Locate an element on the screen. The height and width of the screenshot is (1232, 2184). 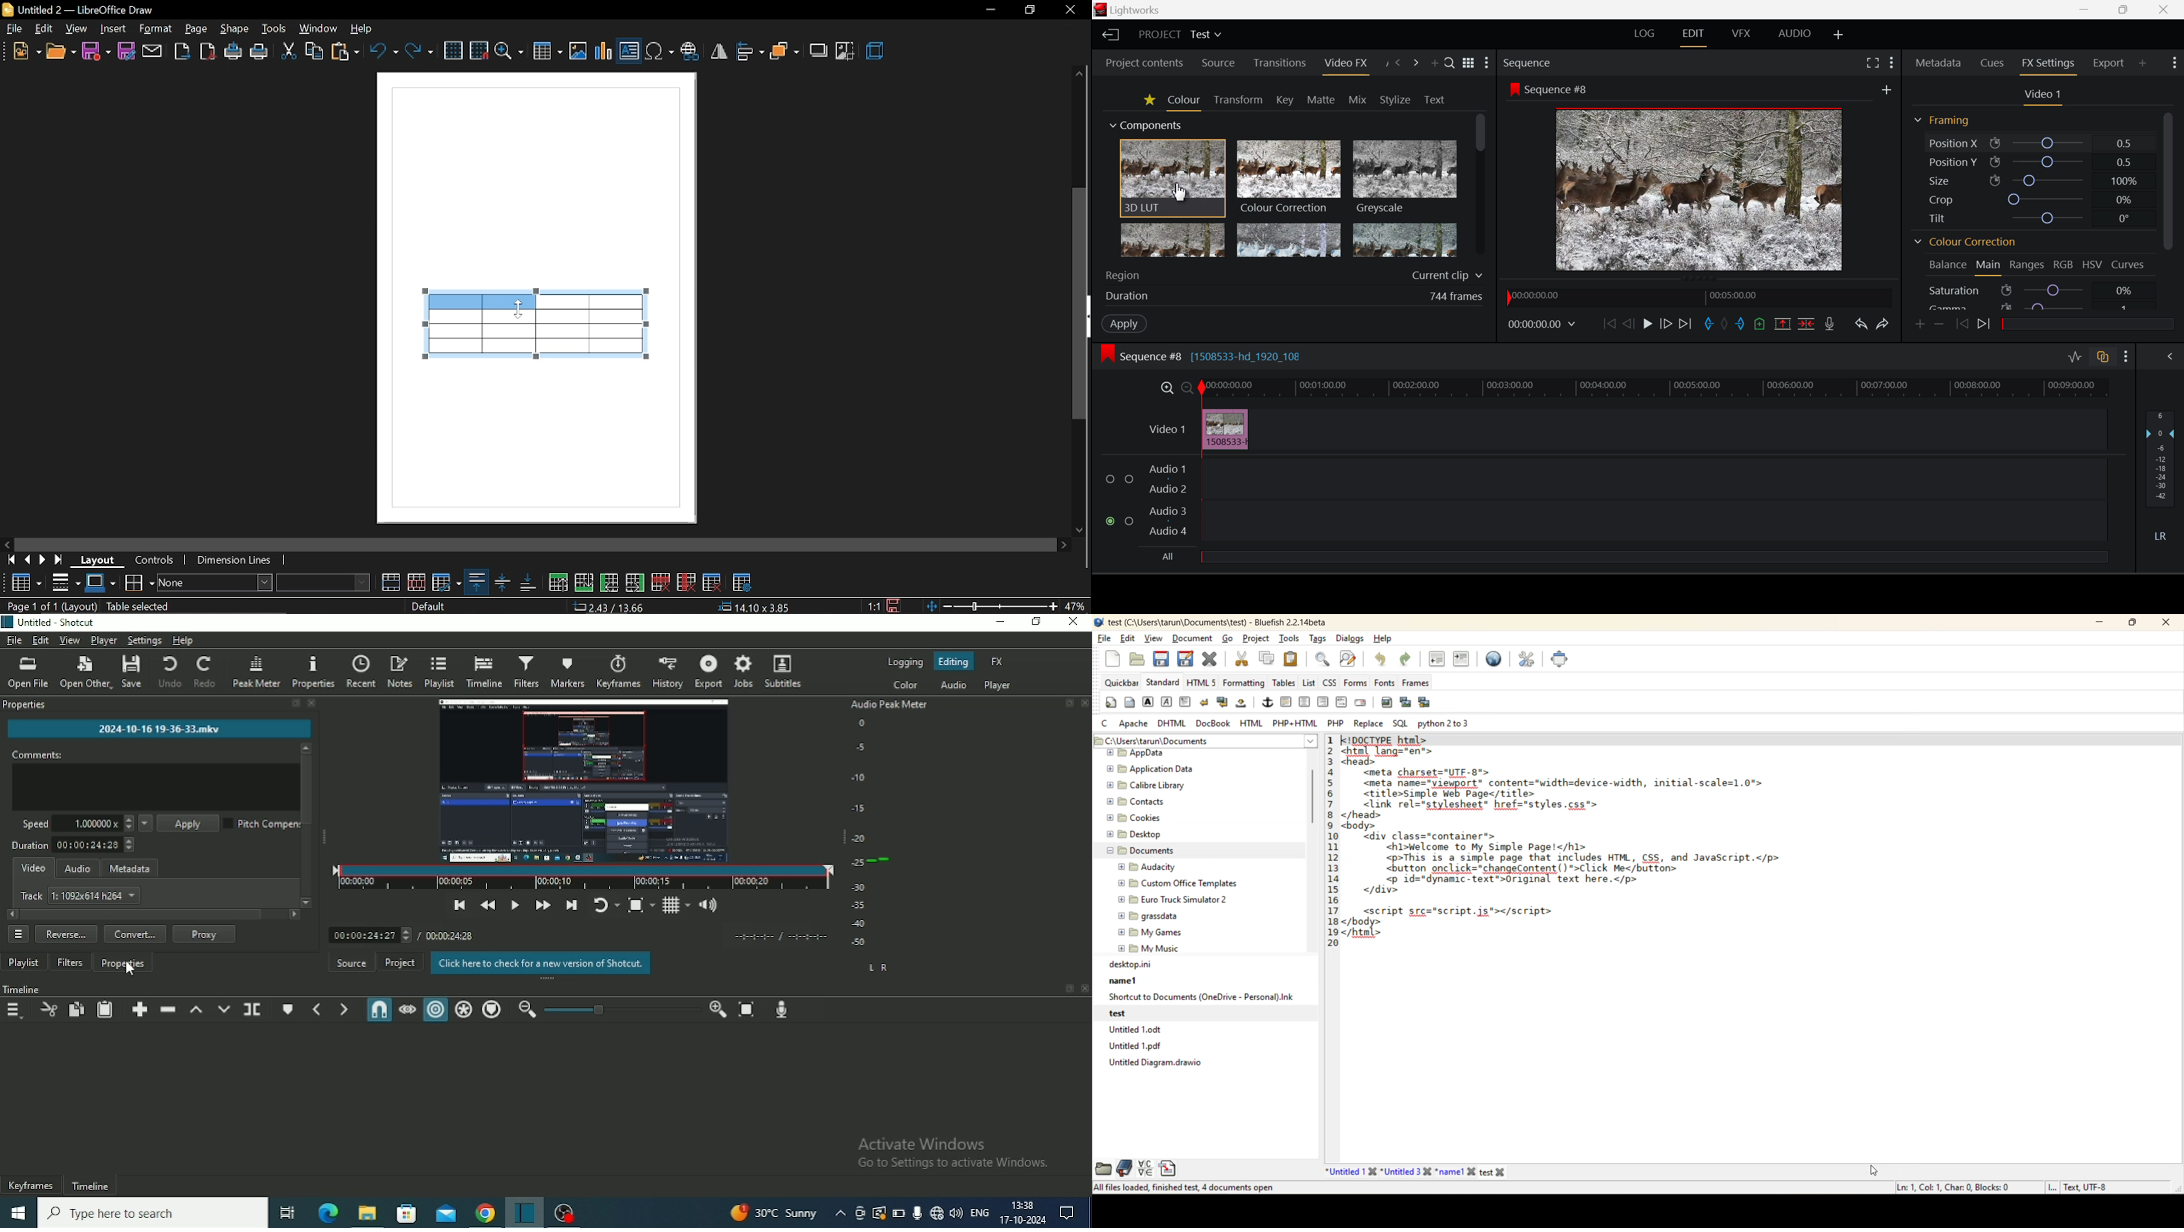
Timeline is located at coordinates (483, 671).